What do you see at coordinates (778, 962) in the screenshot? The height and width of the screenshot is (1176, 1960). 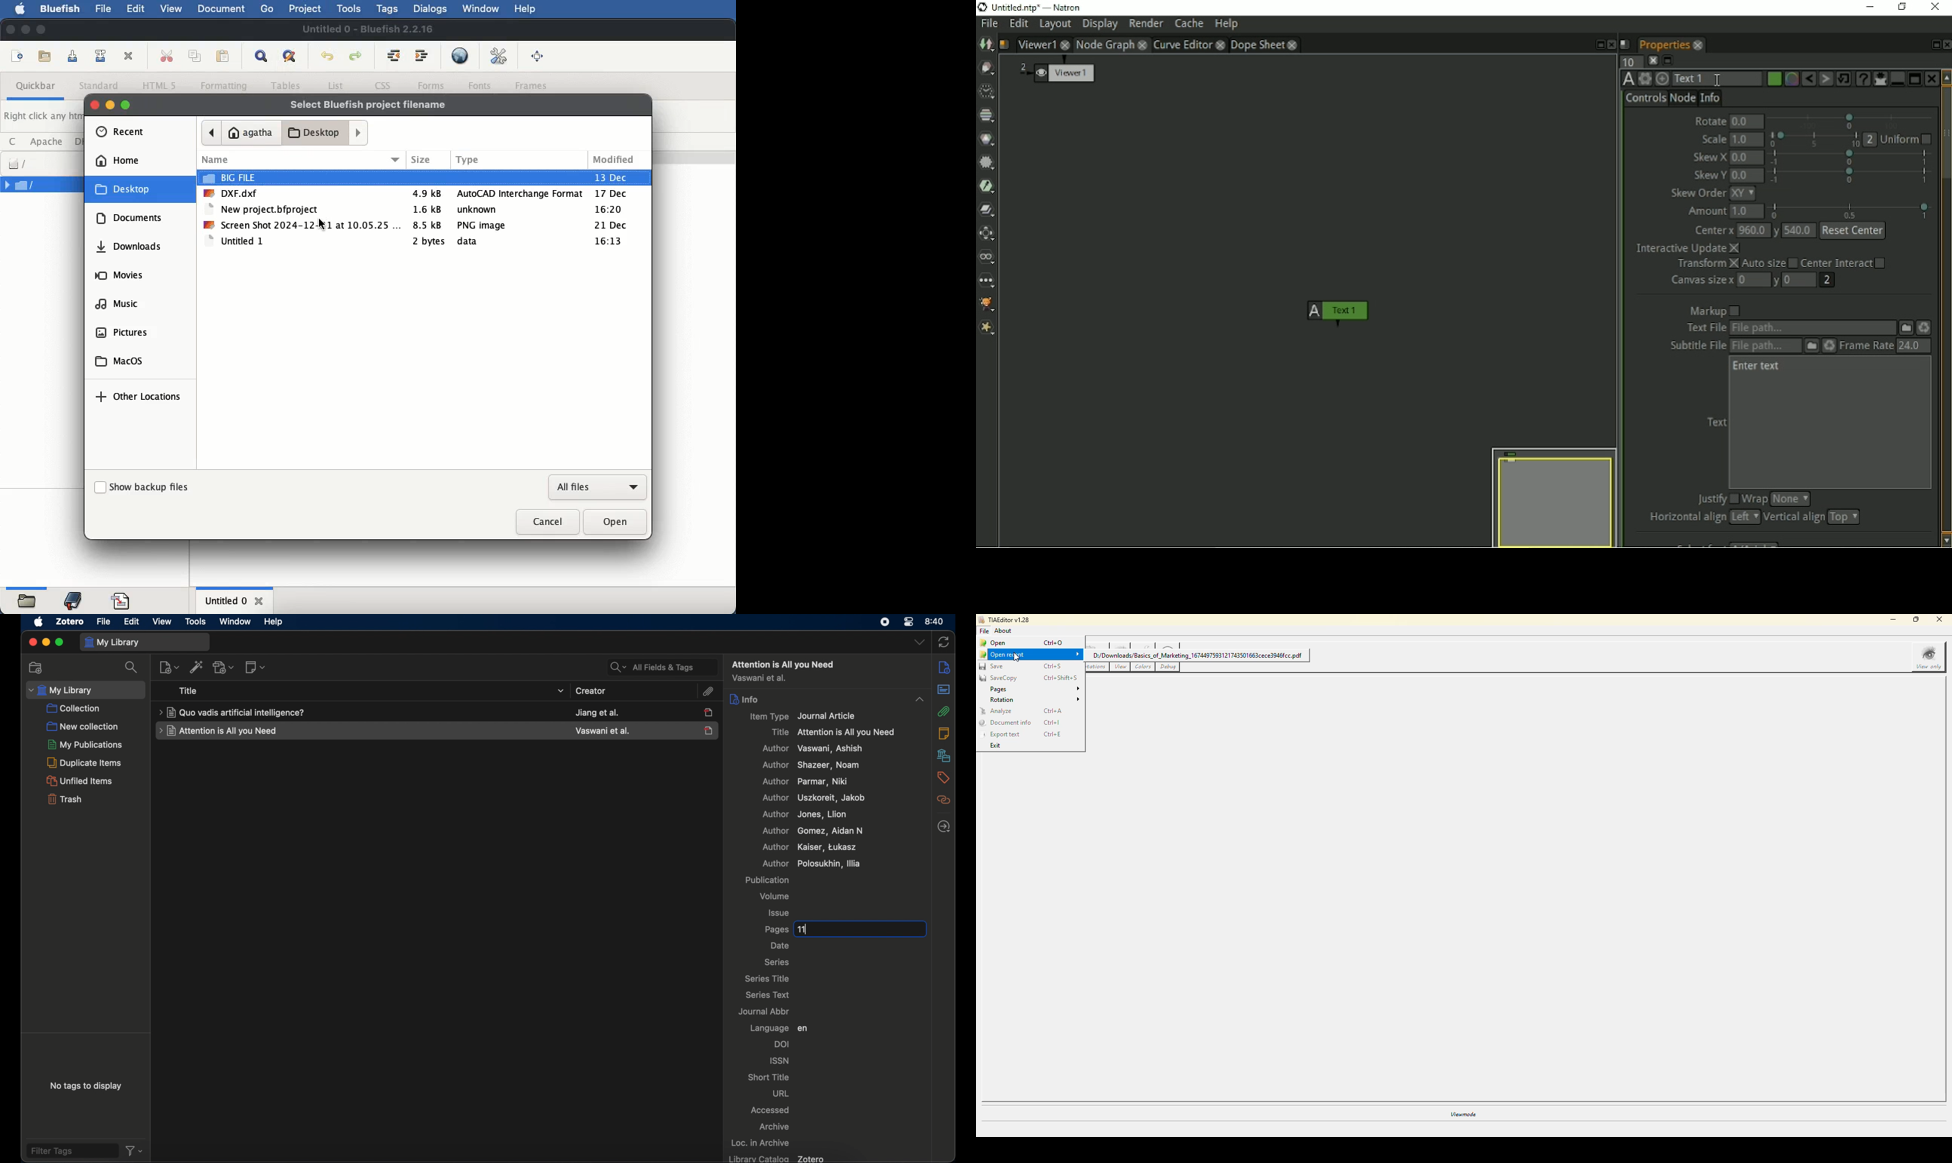 I see `series` at bounding box center [778, 962].